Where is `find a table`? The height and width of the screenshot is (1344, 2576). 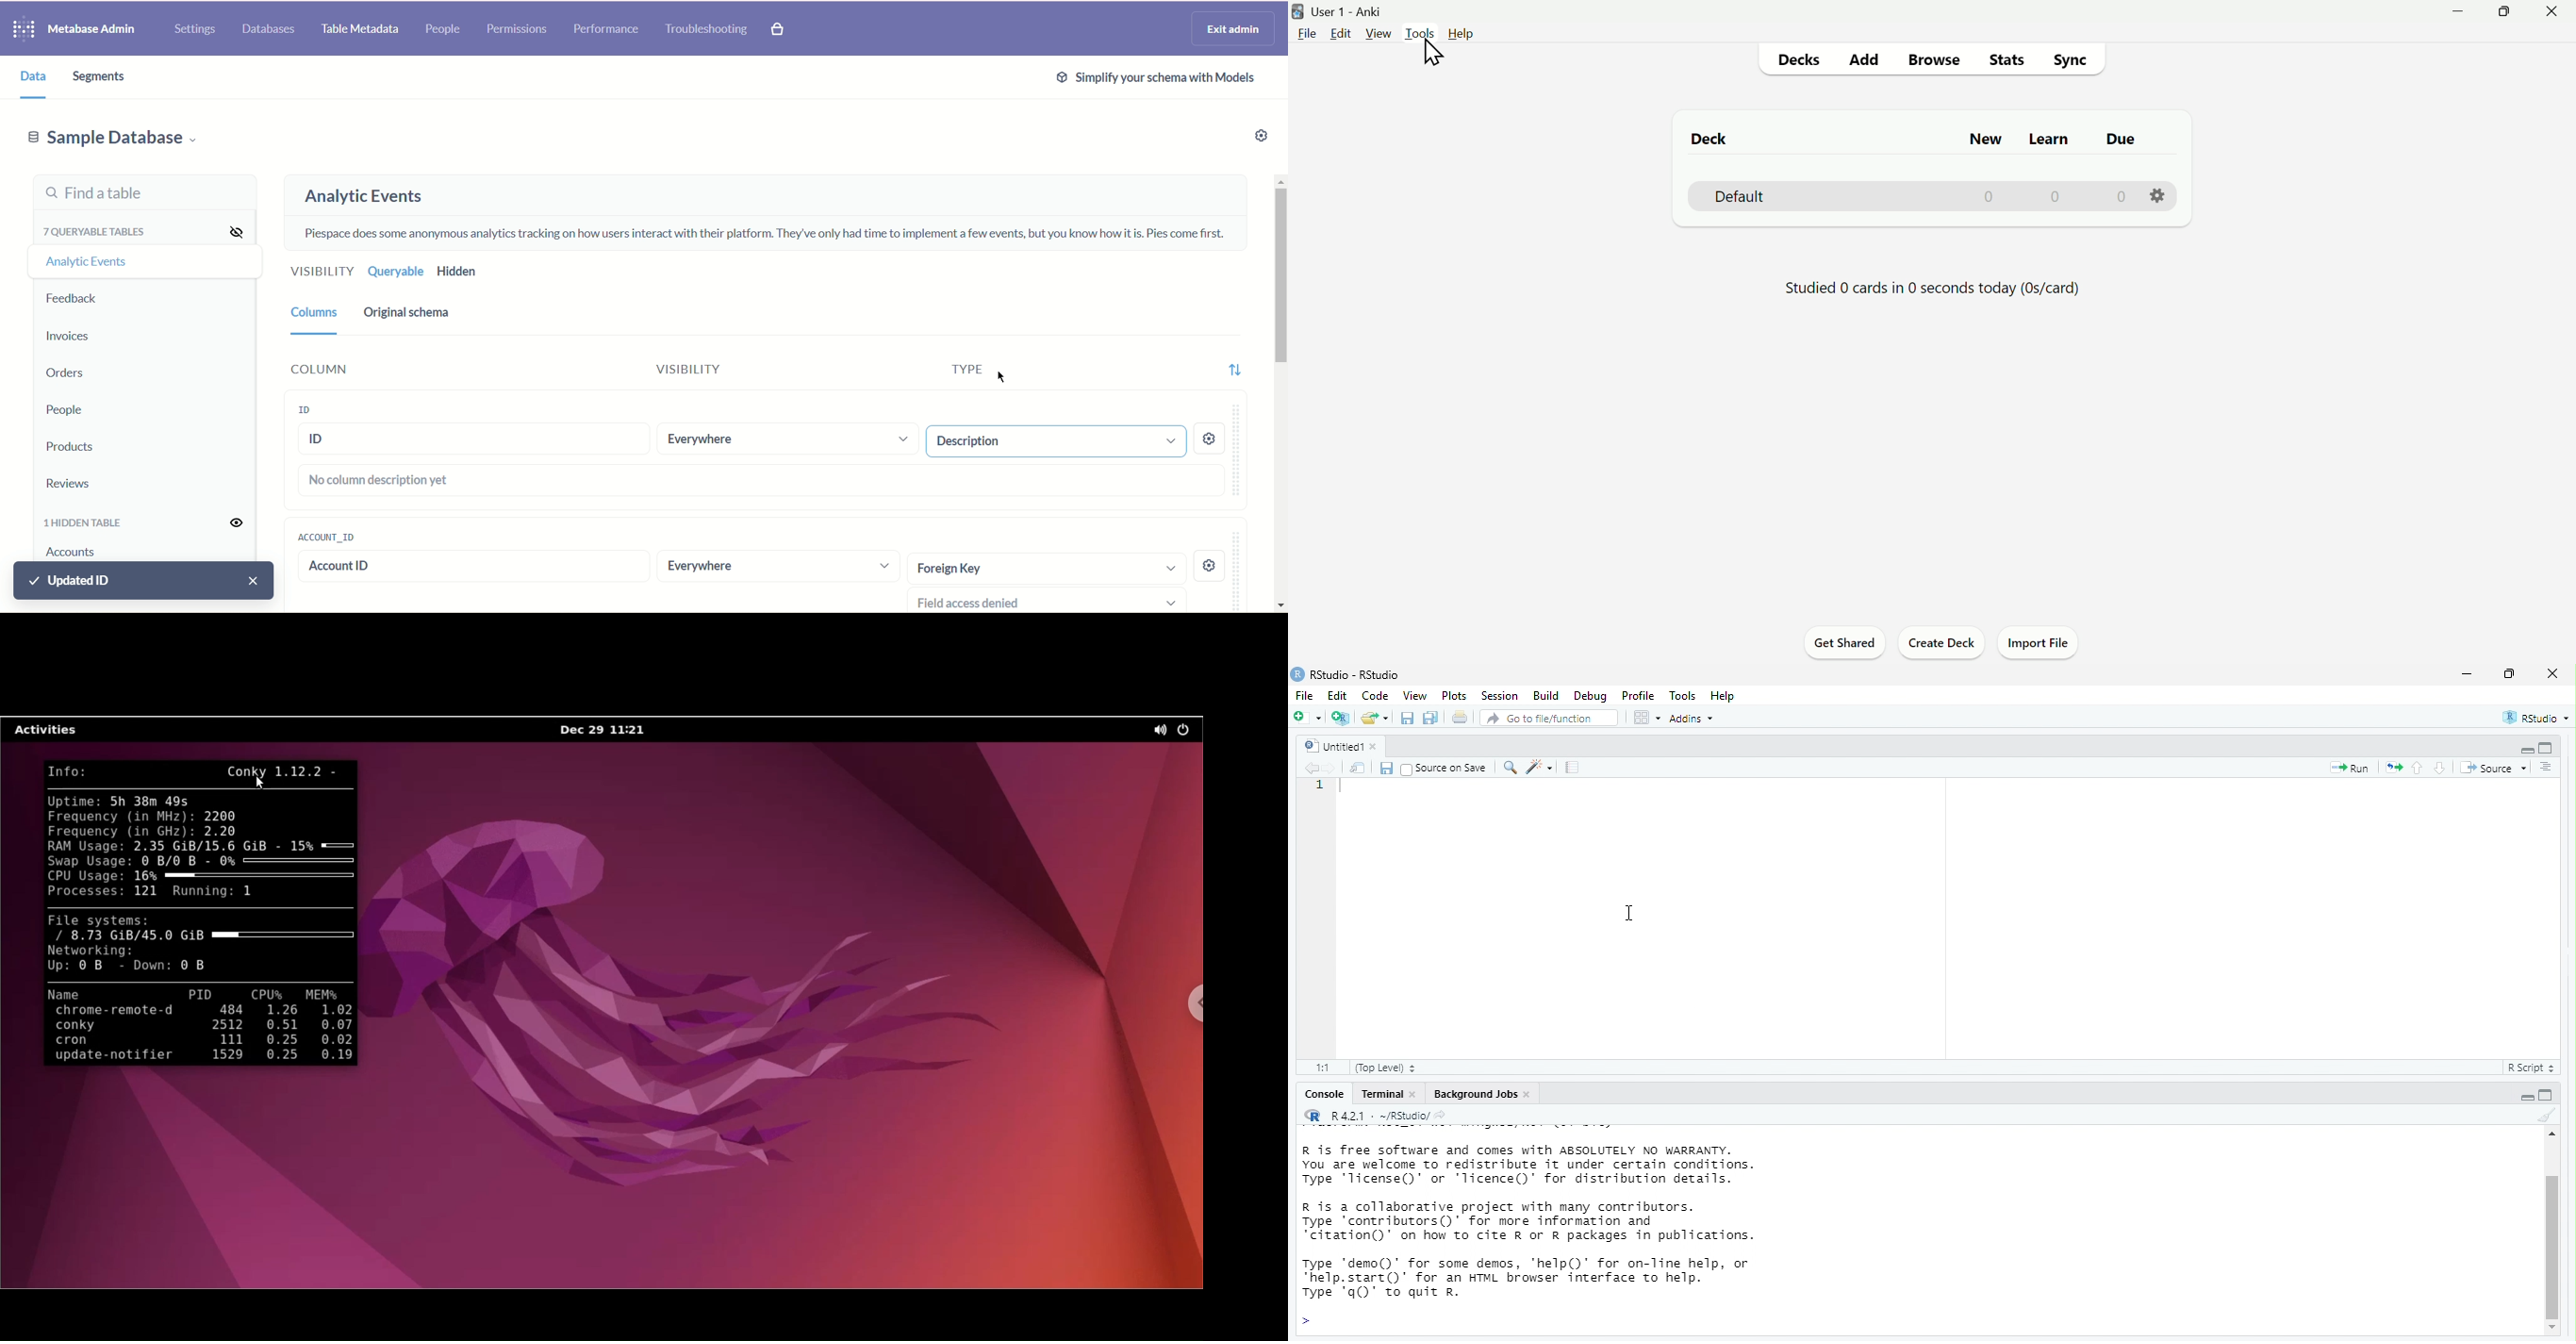
find a table is located at coordinates (144, 191).